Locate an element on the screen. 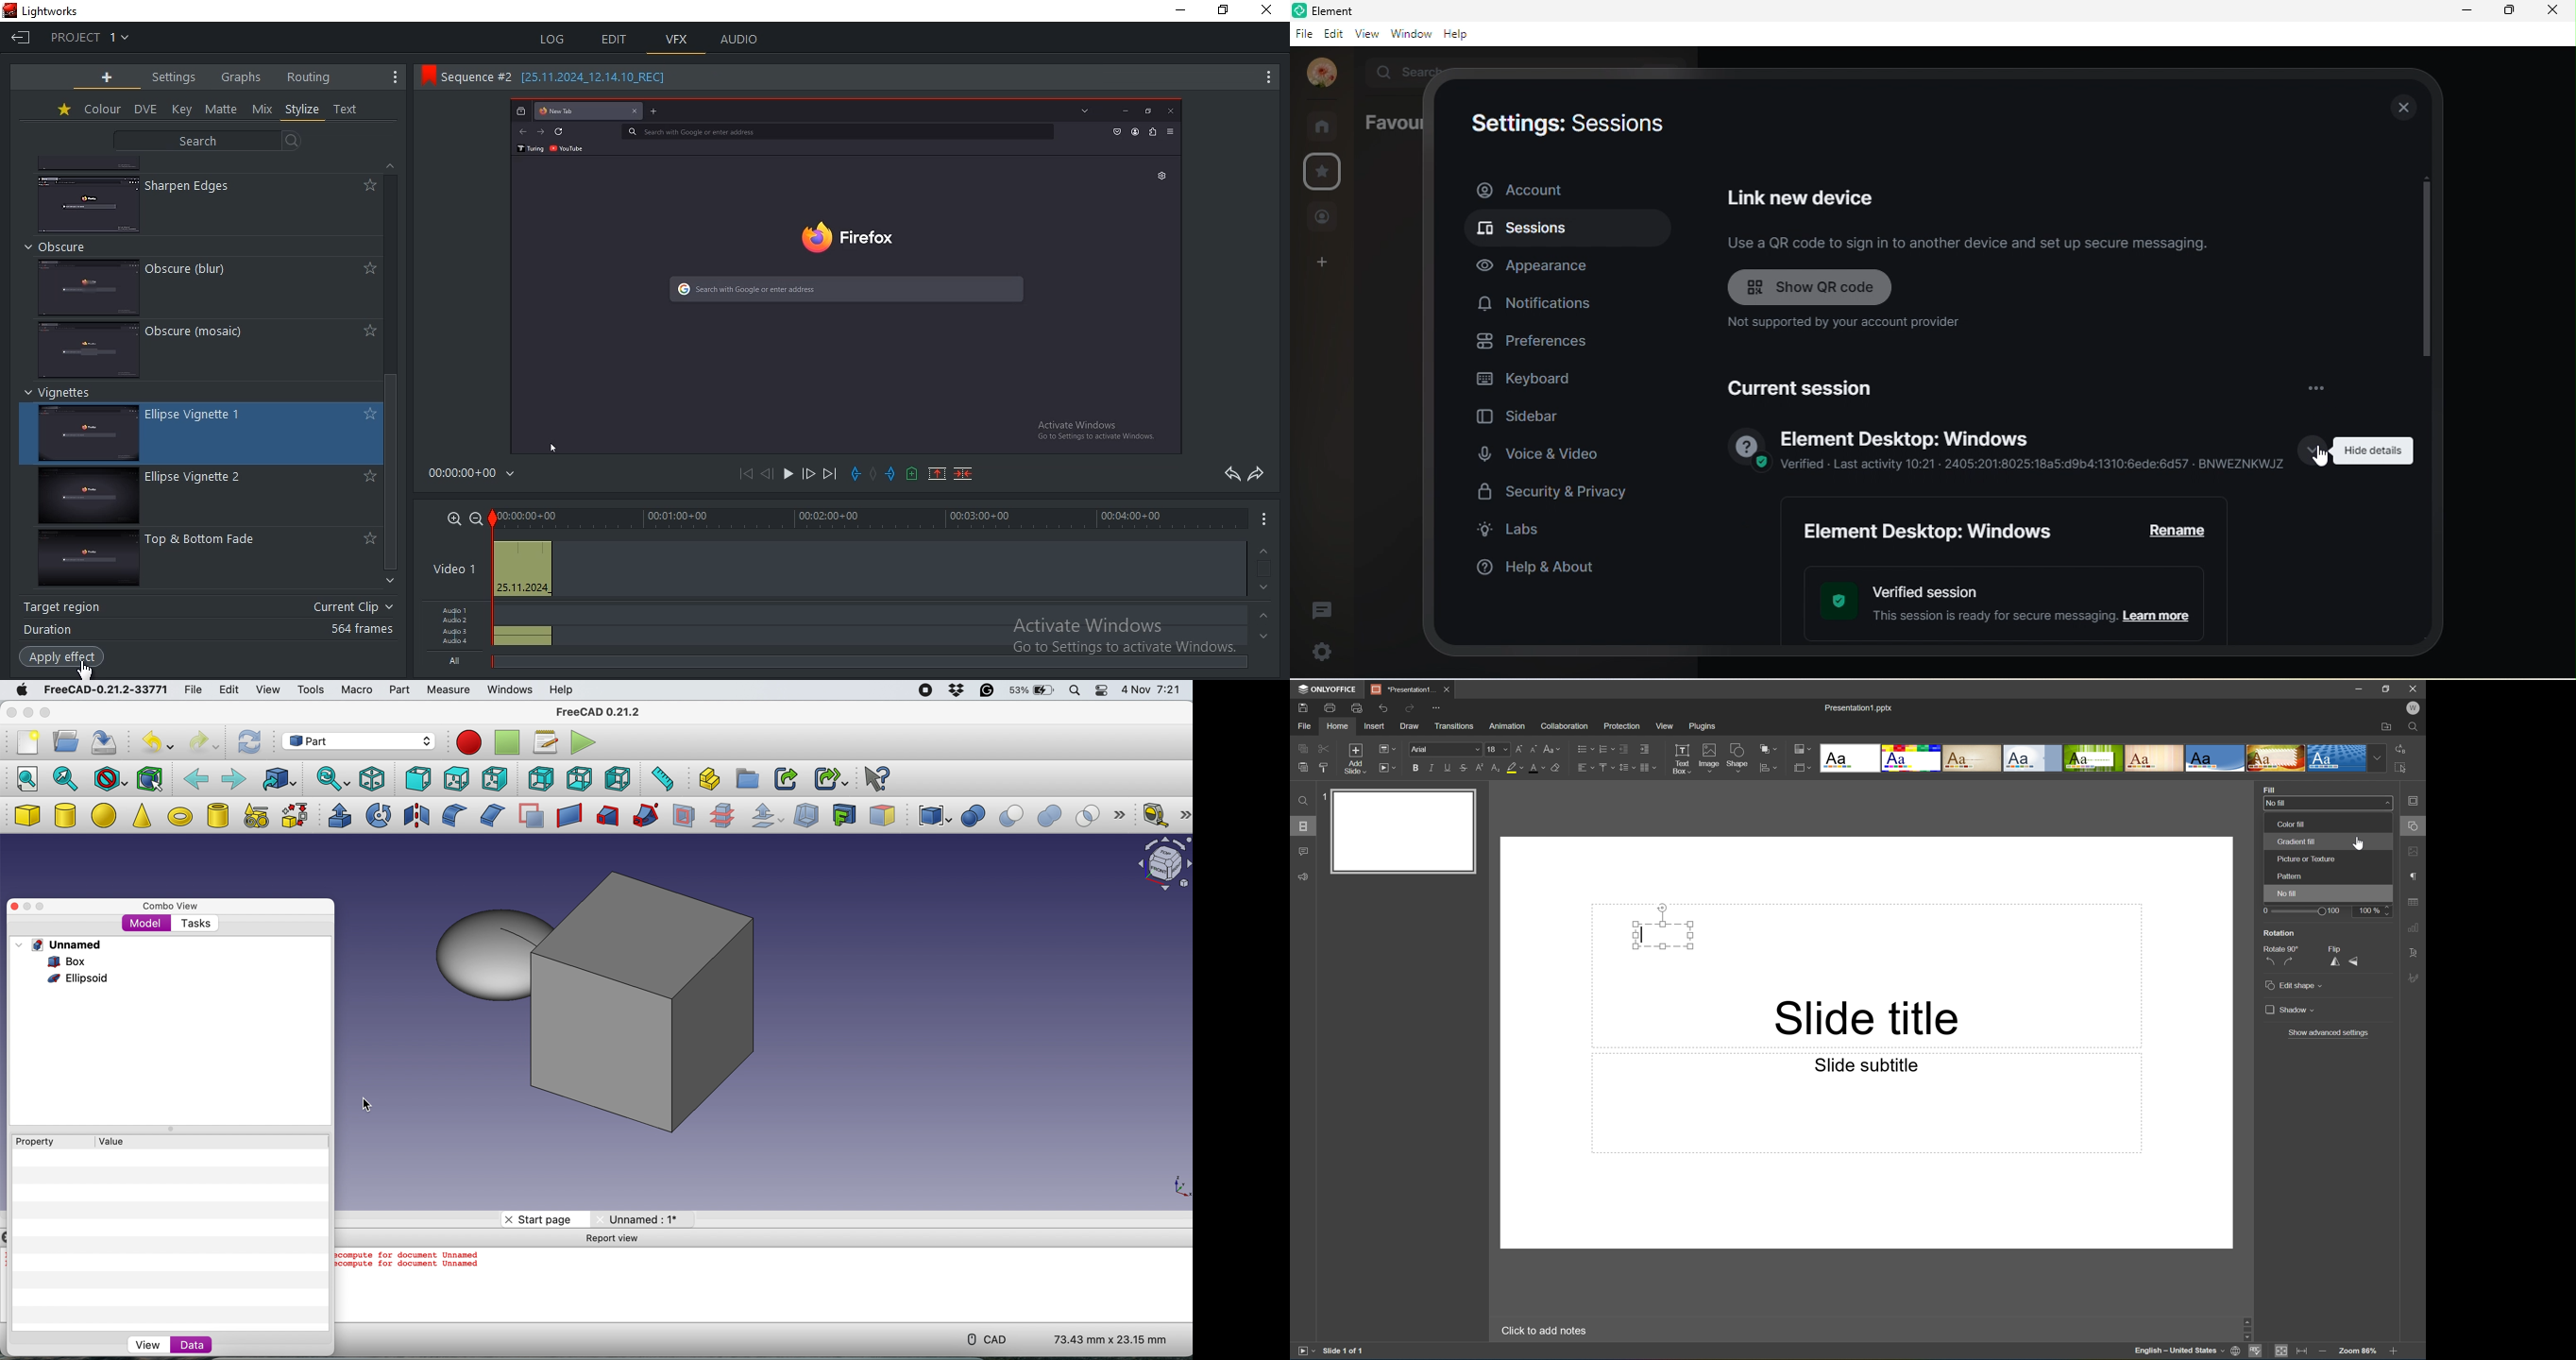 The width and height of the screenshot is (2576, 1372). save is located at coordinates (106, 744).